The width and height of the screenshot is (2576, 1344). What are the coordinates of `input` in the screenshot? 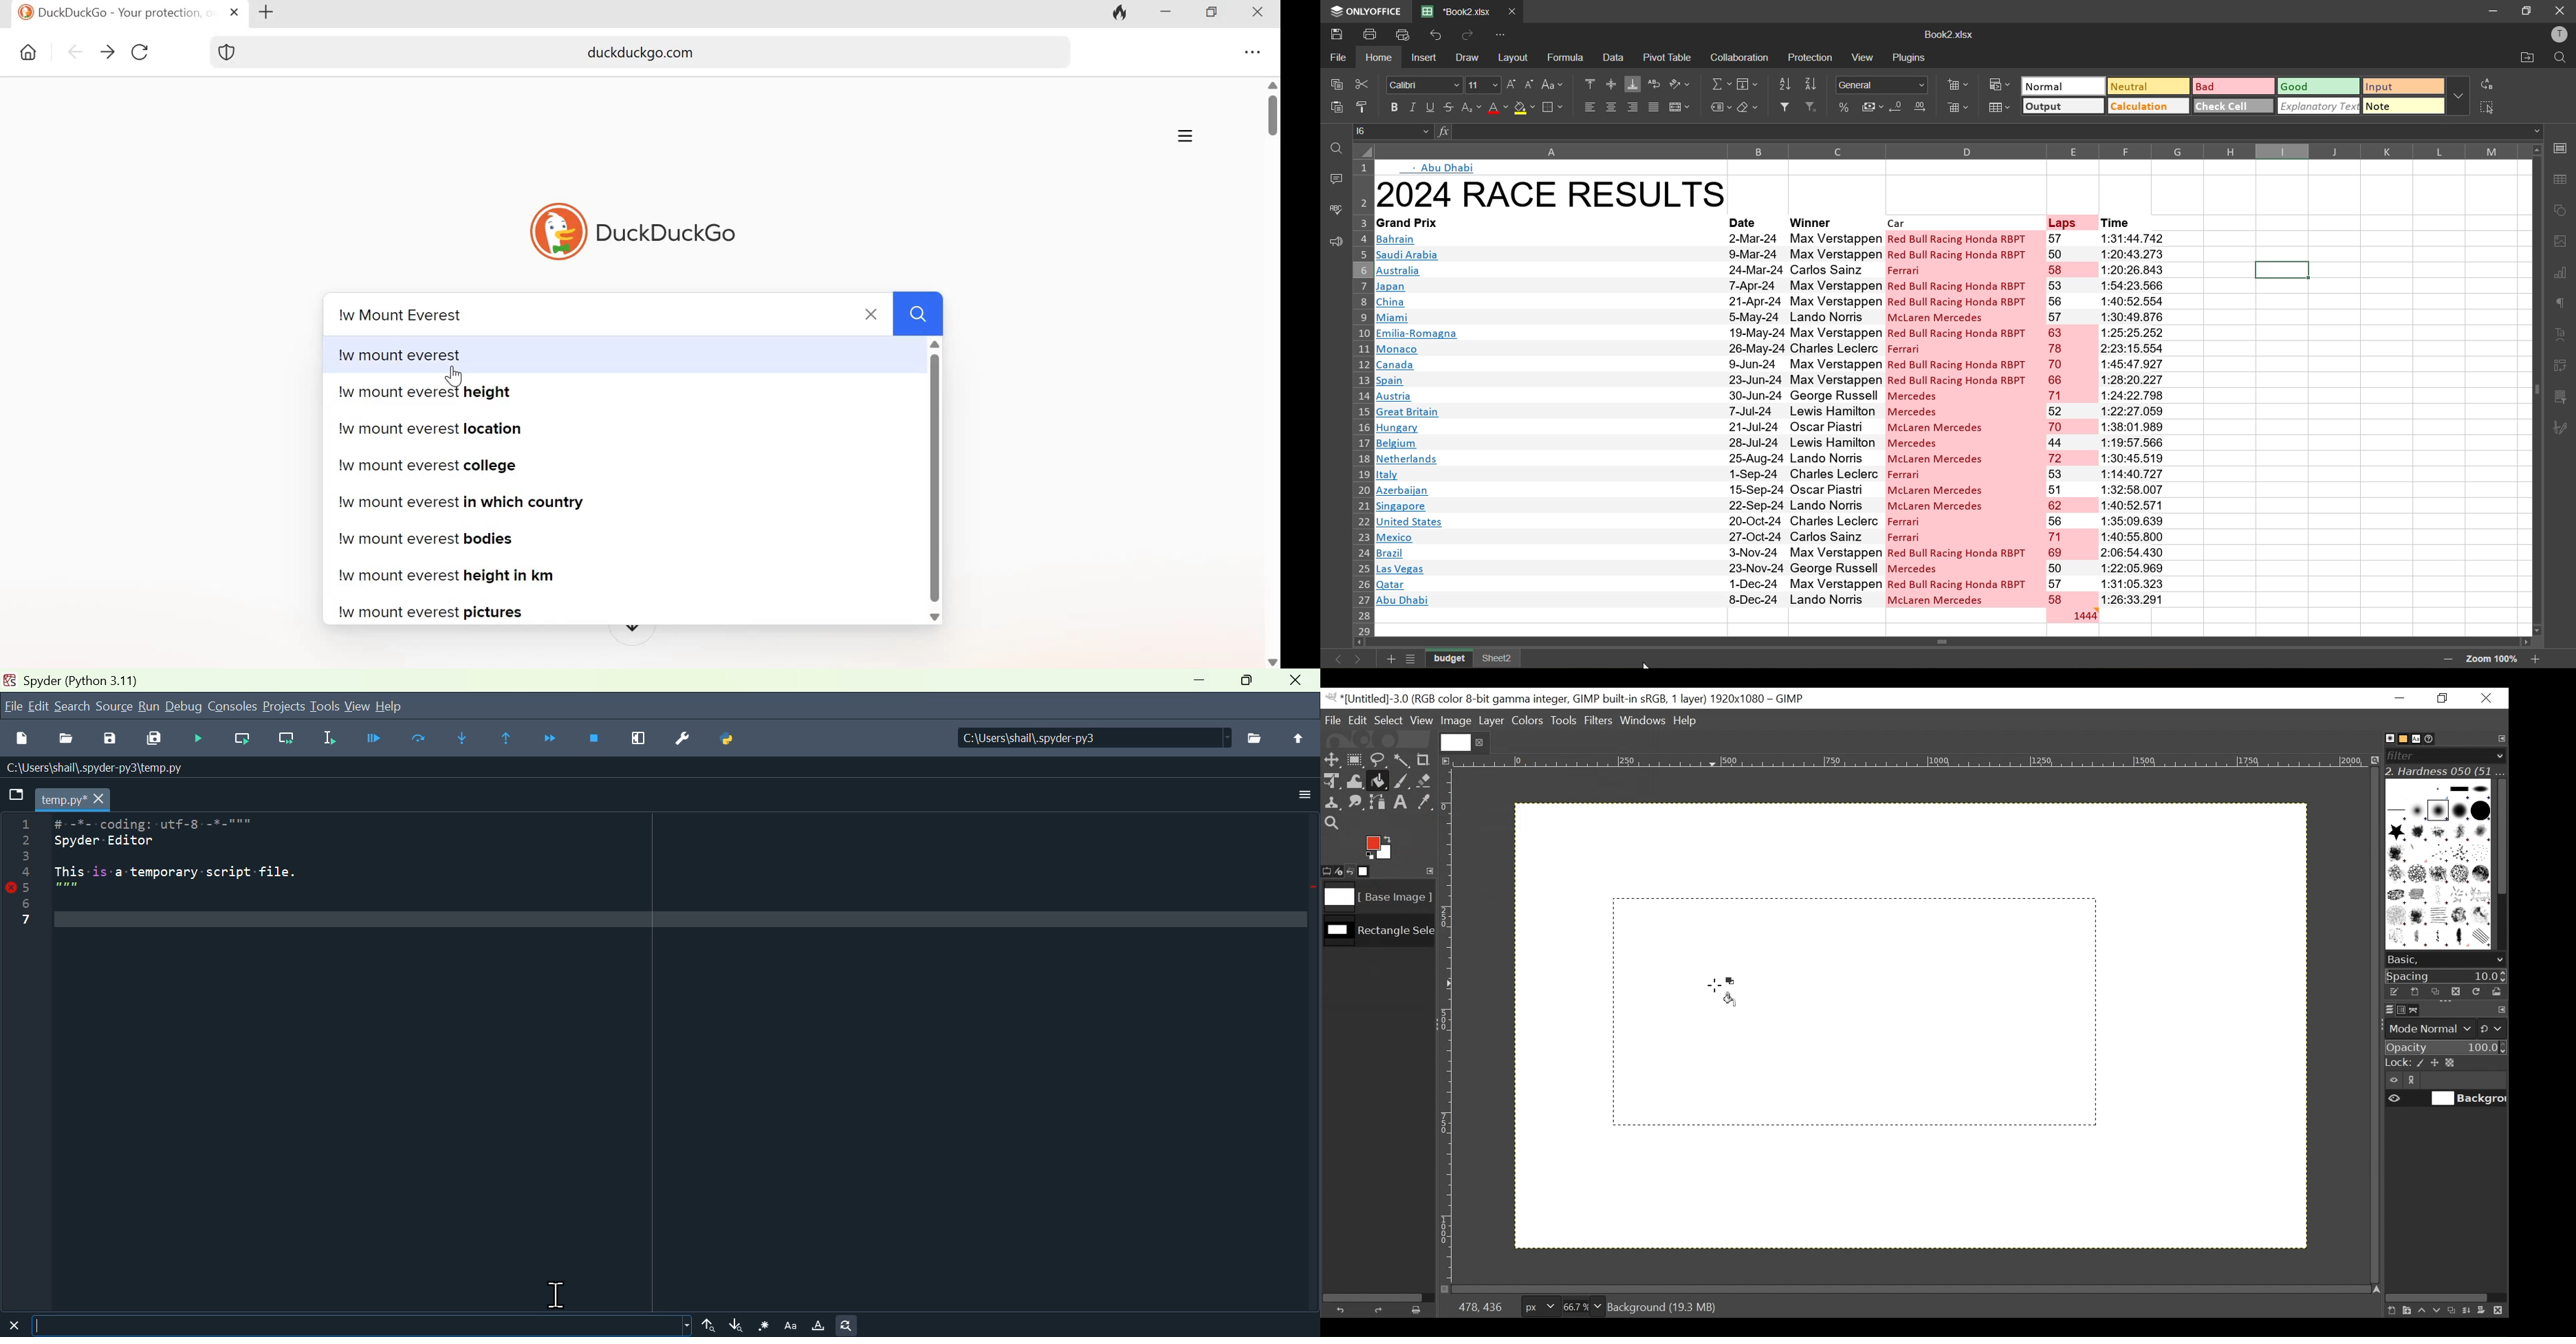 It's located at (2401, 88).